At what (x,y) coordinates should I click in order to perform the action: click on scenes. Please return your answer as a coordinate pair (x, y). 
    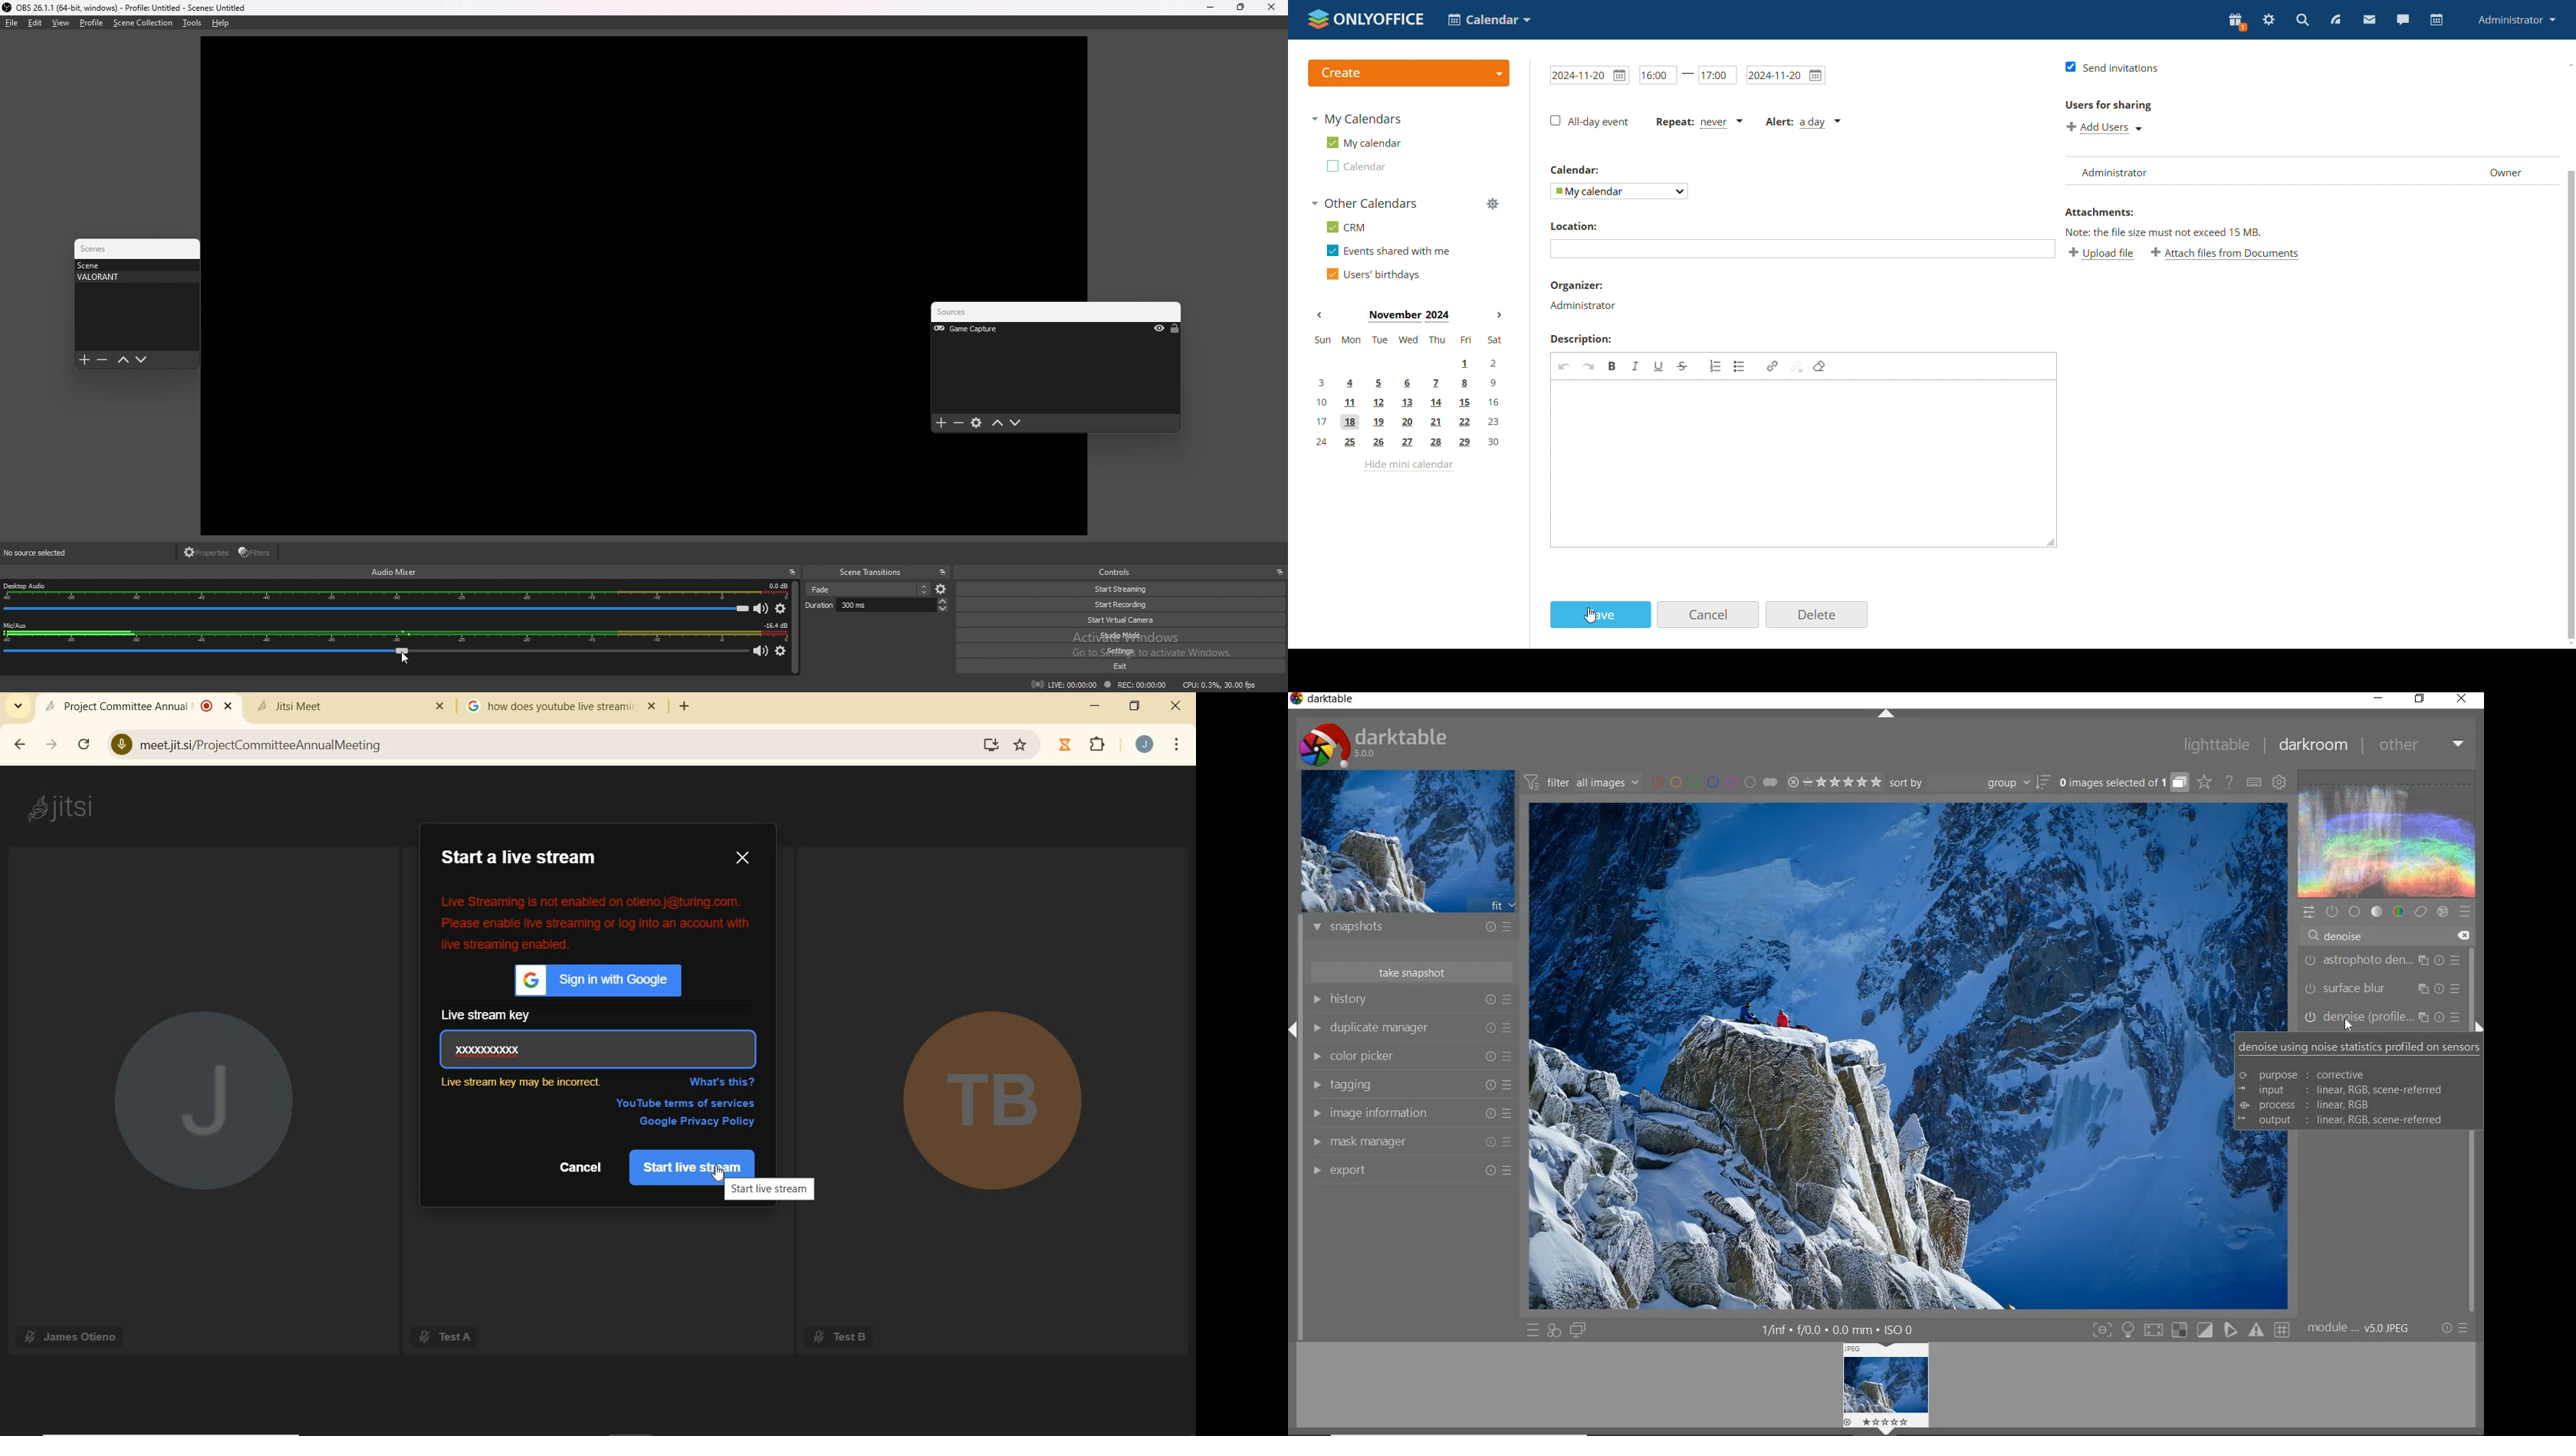
    Looking at the image, I should click on (99, 249).